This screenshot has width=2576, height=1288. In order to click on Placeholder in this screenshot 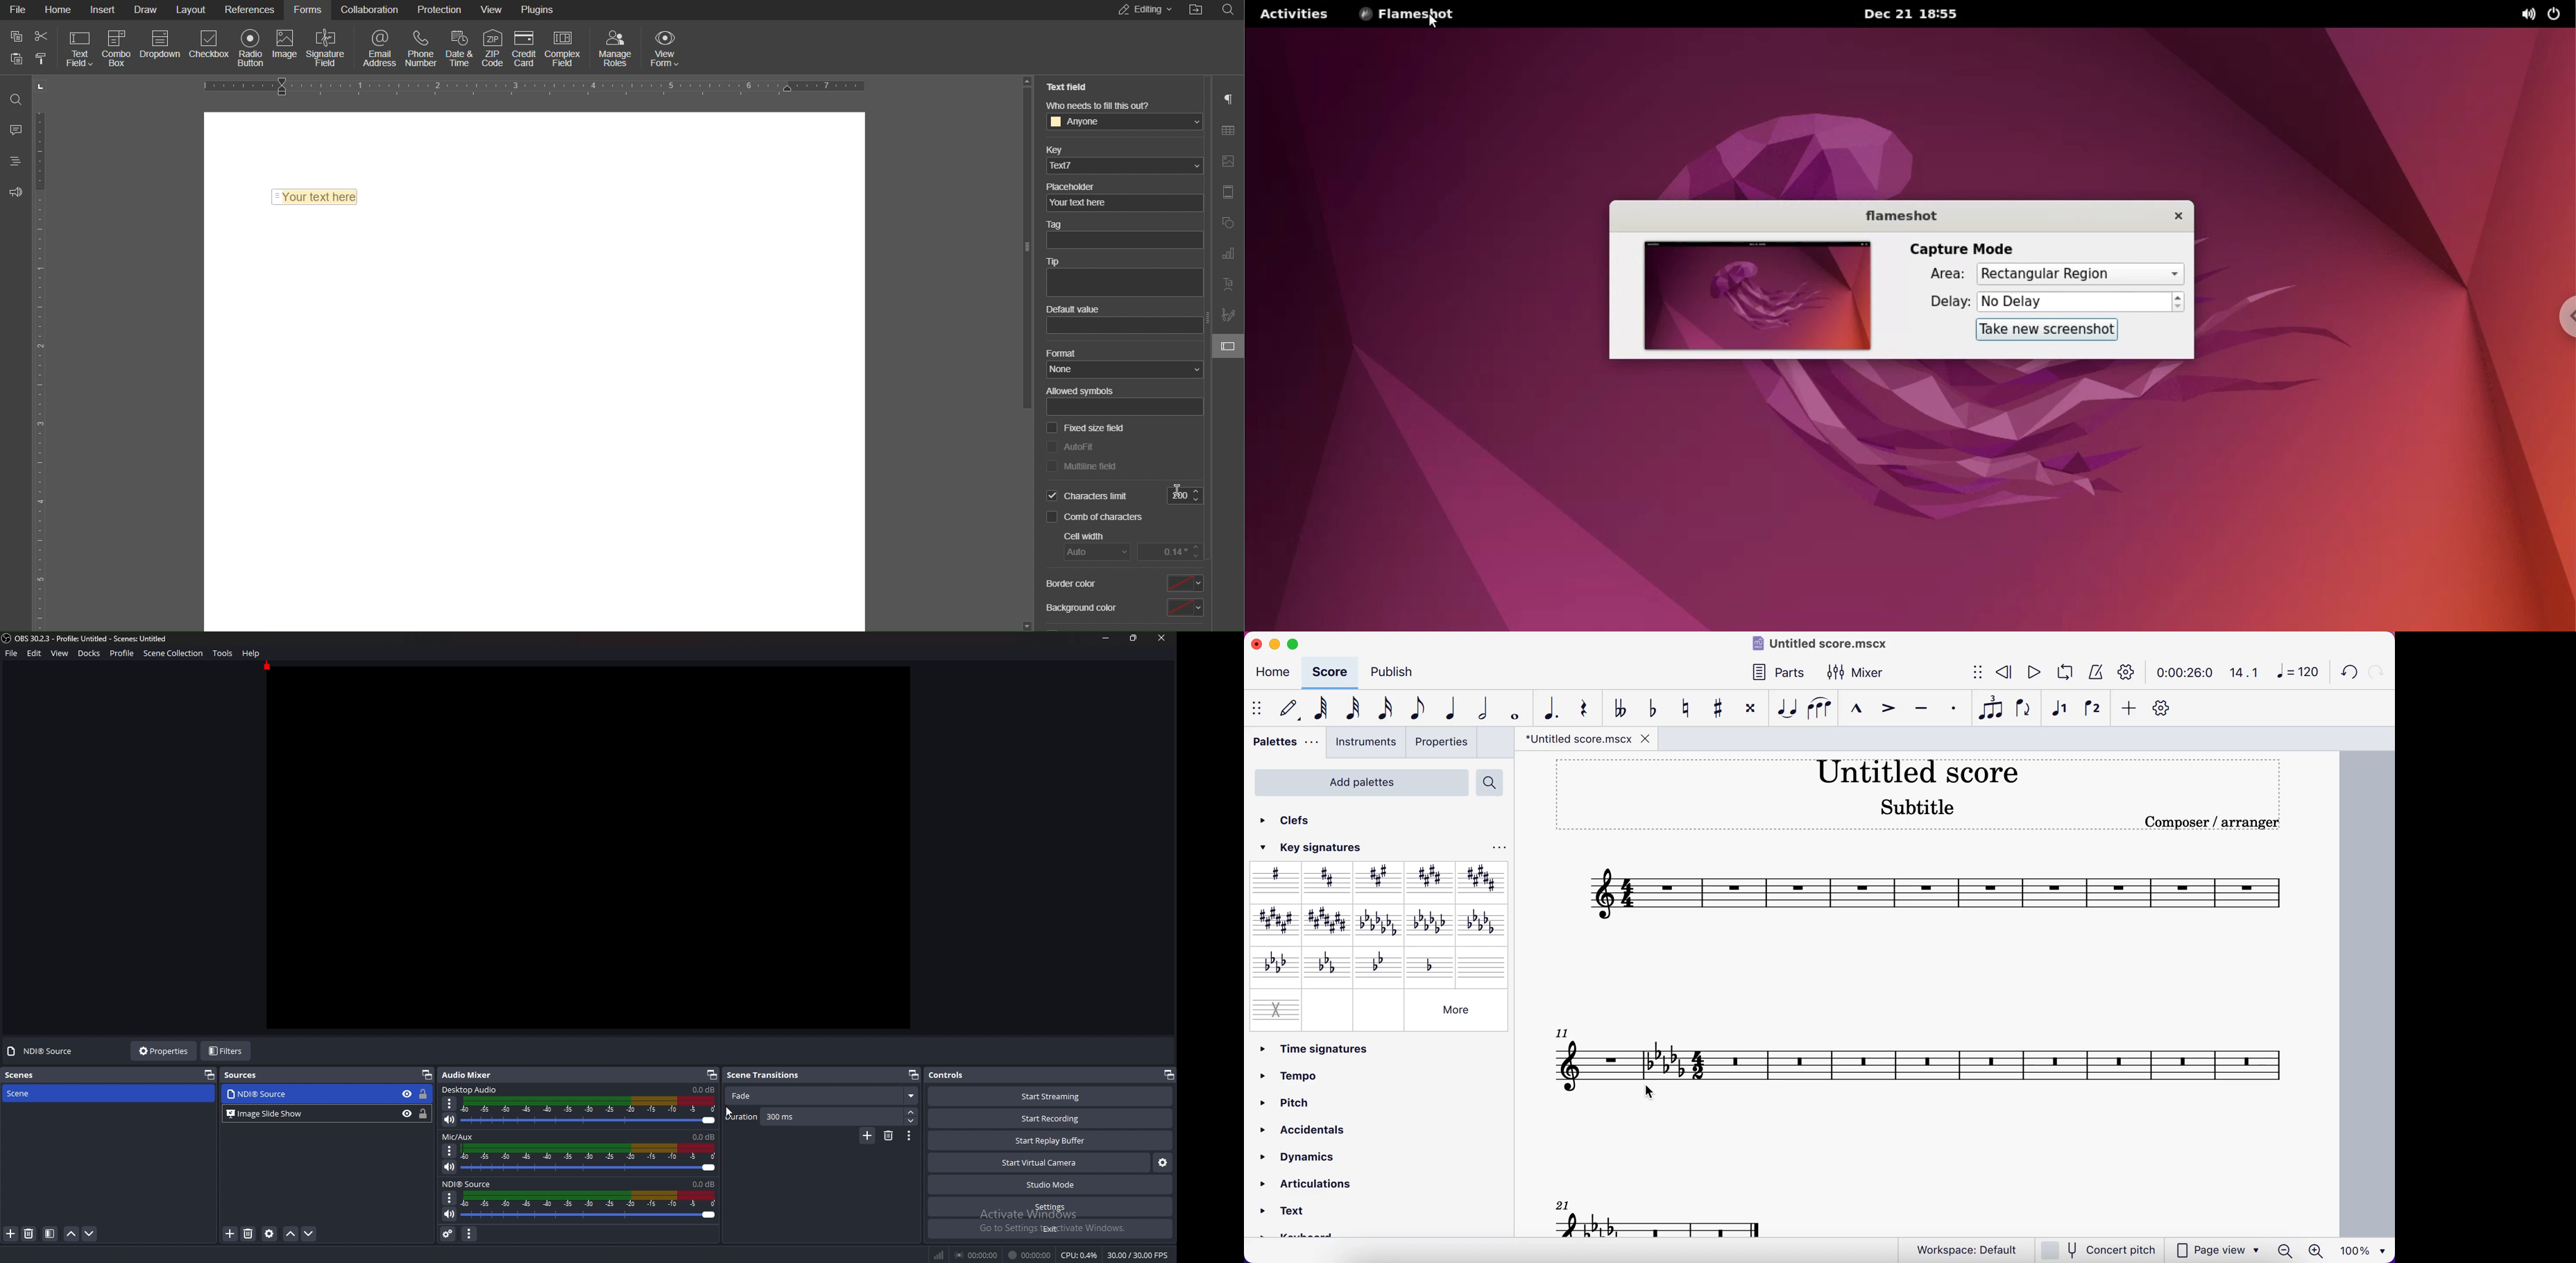, I will do `click(1123, 195)`.